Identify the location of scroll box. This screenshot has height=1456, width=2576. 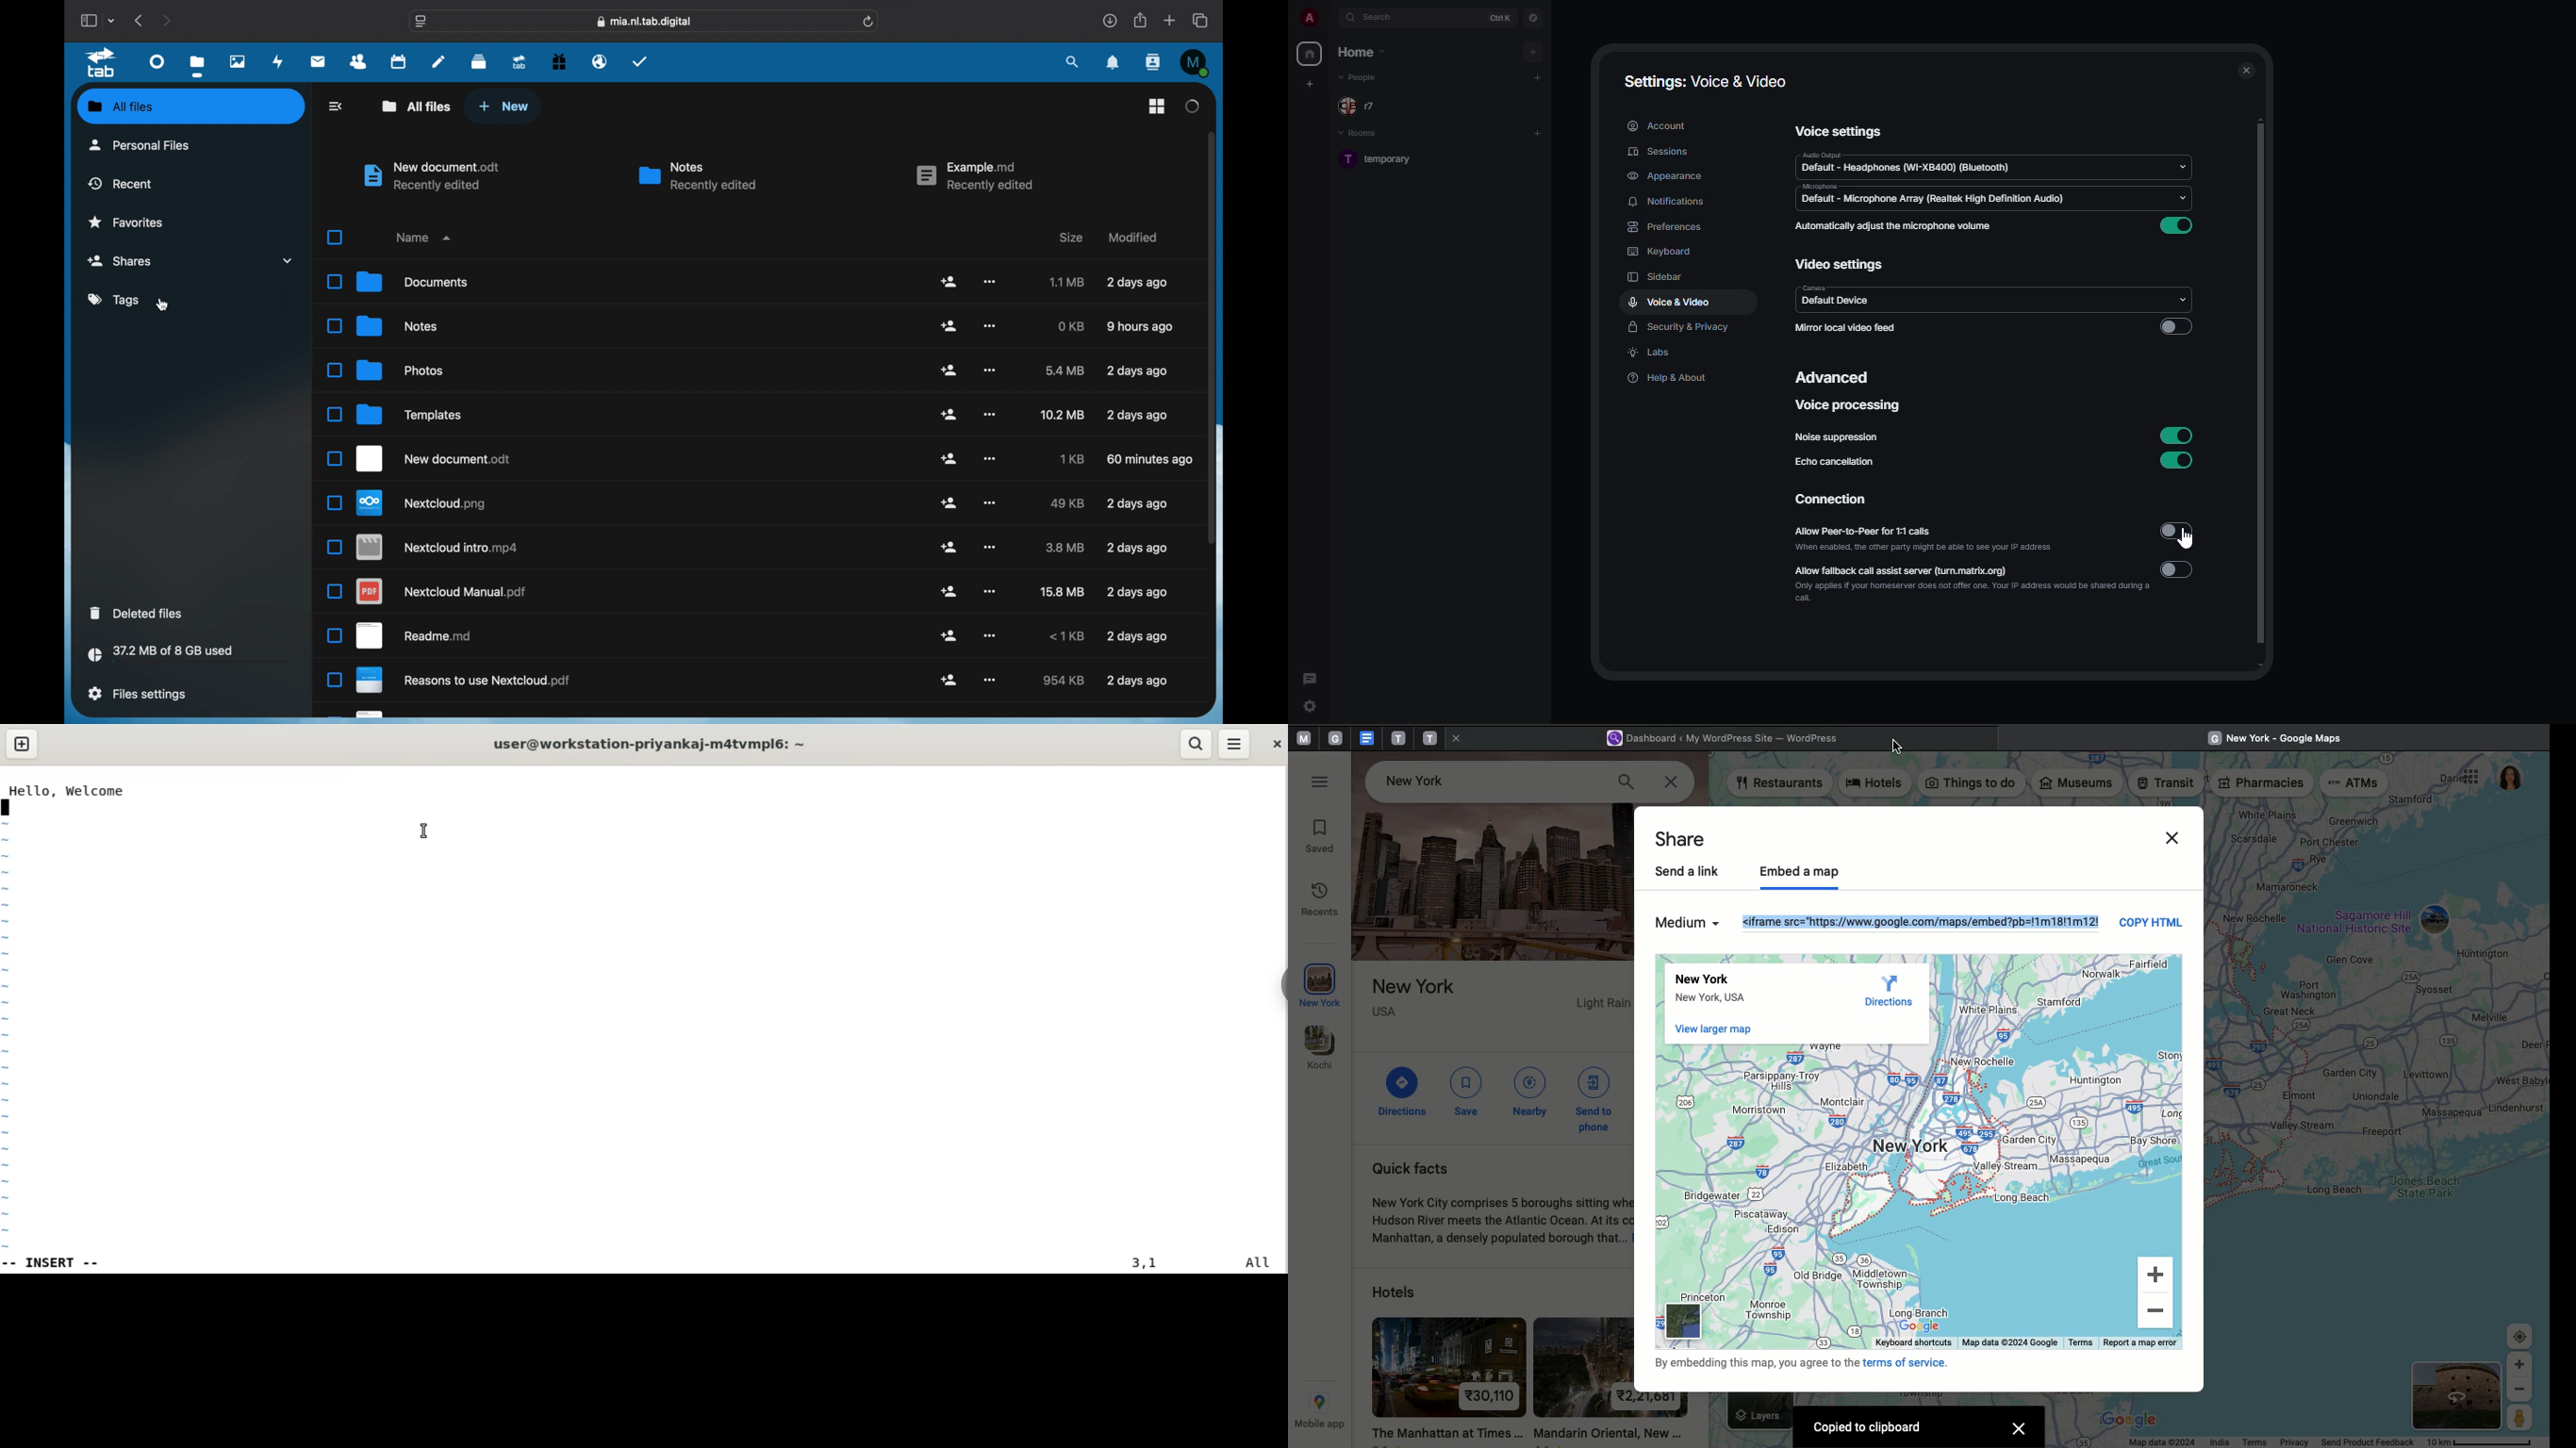
(1212, 337).